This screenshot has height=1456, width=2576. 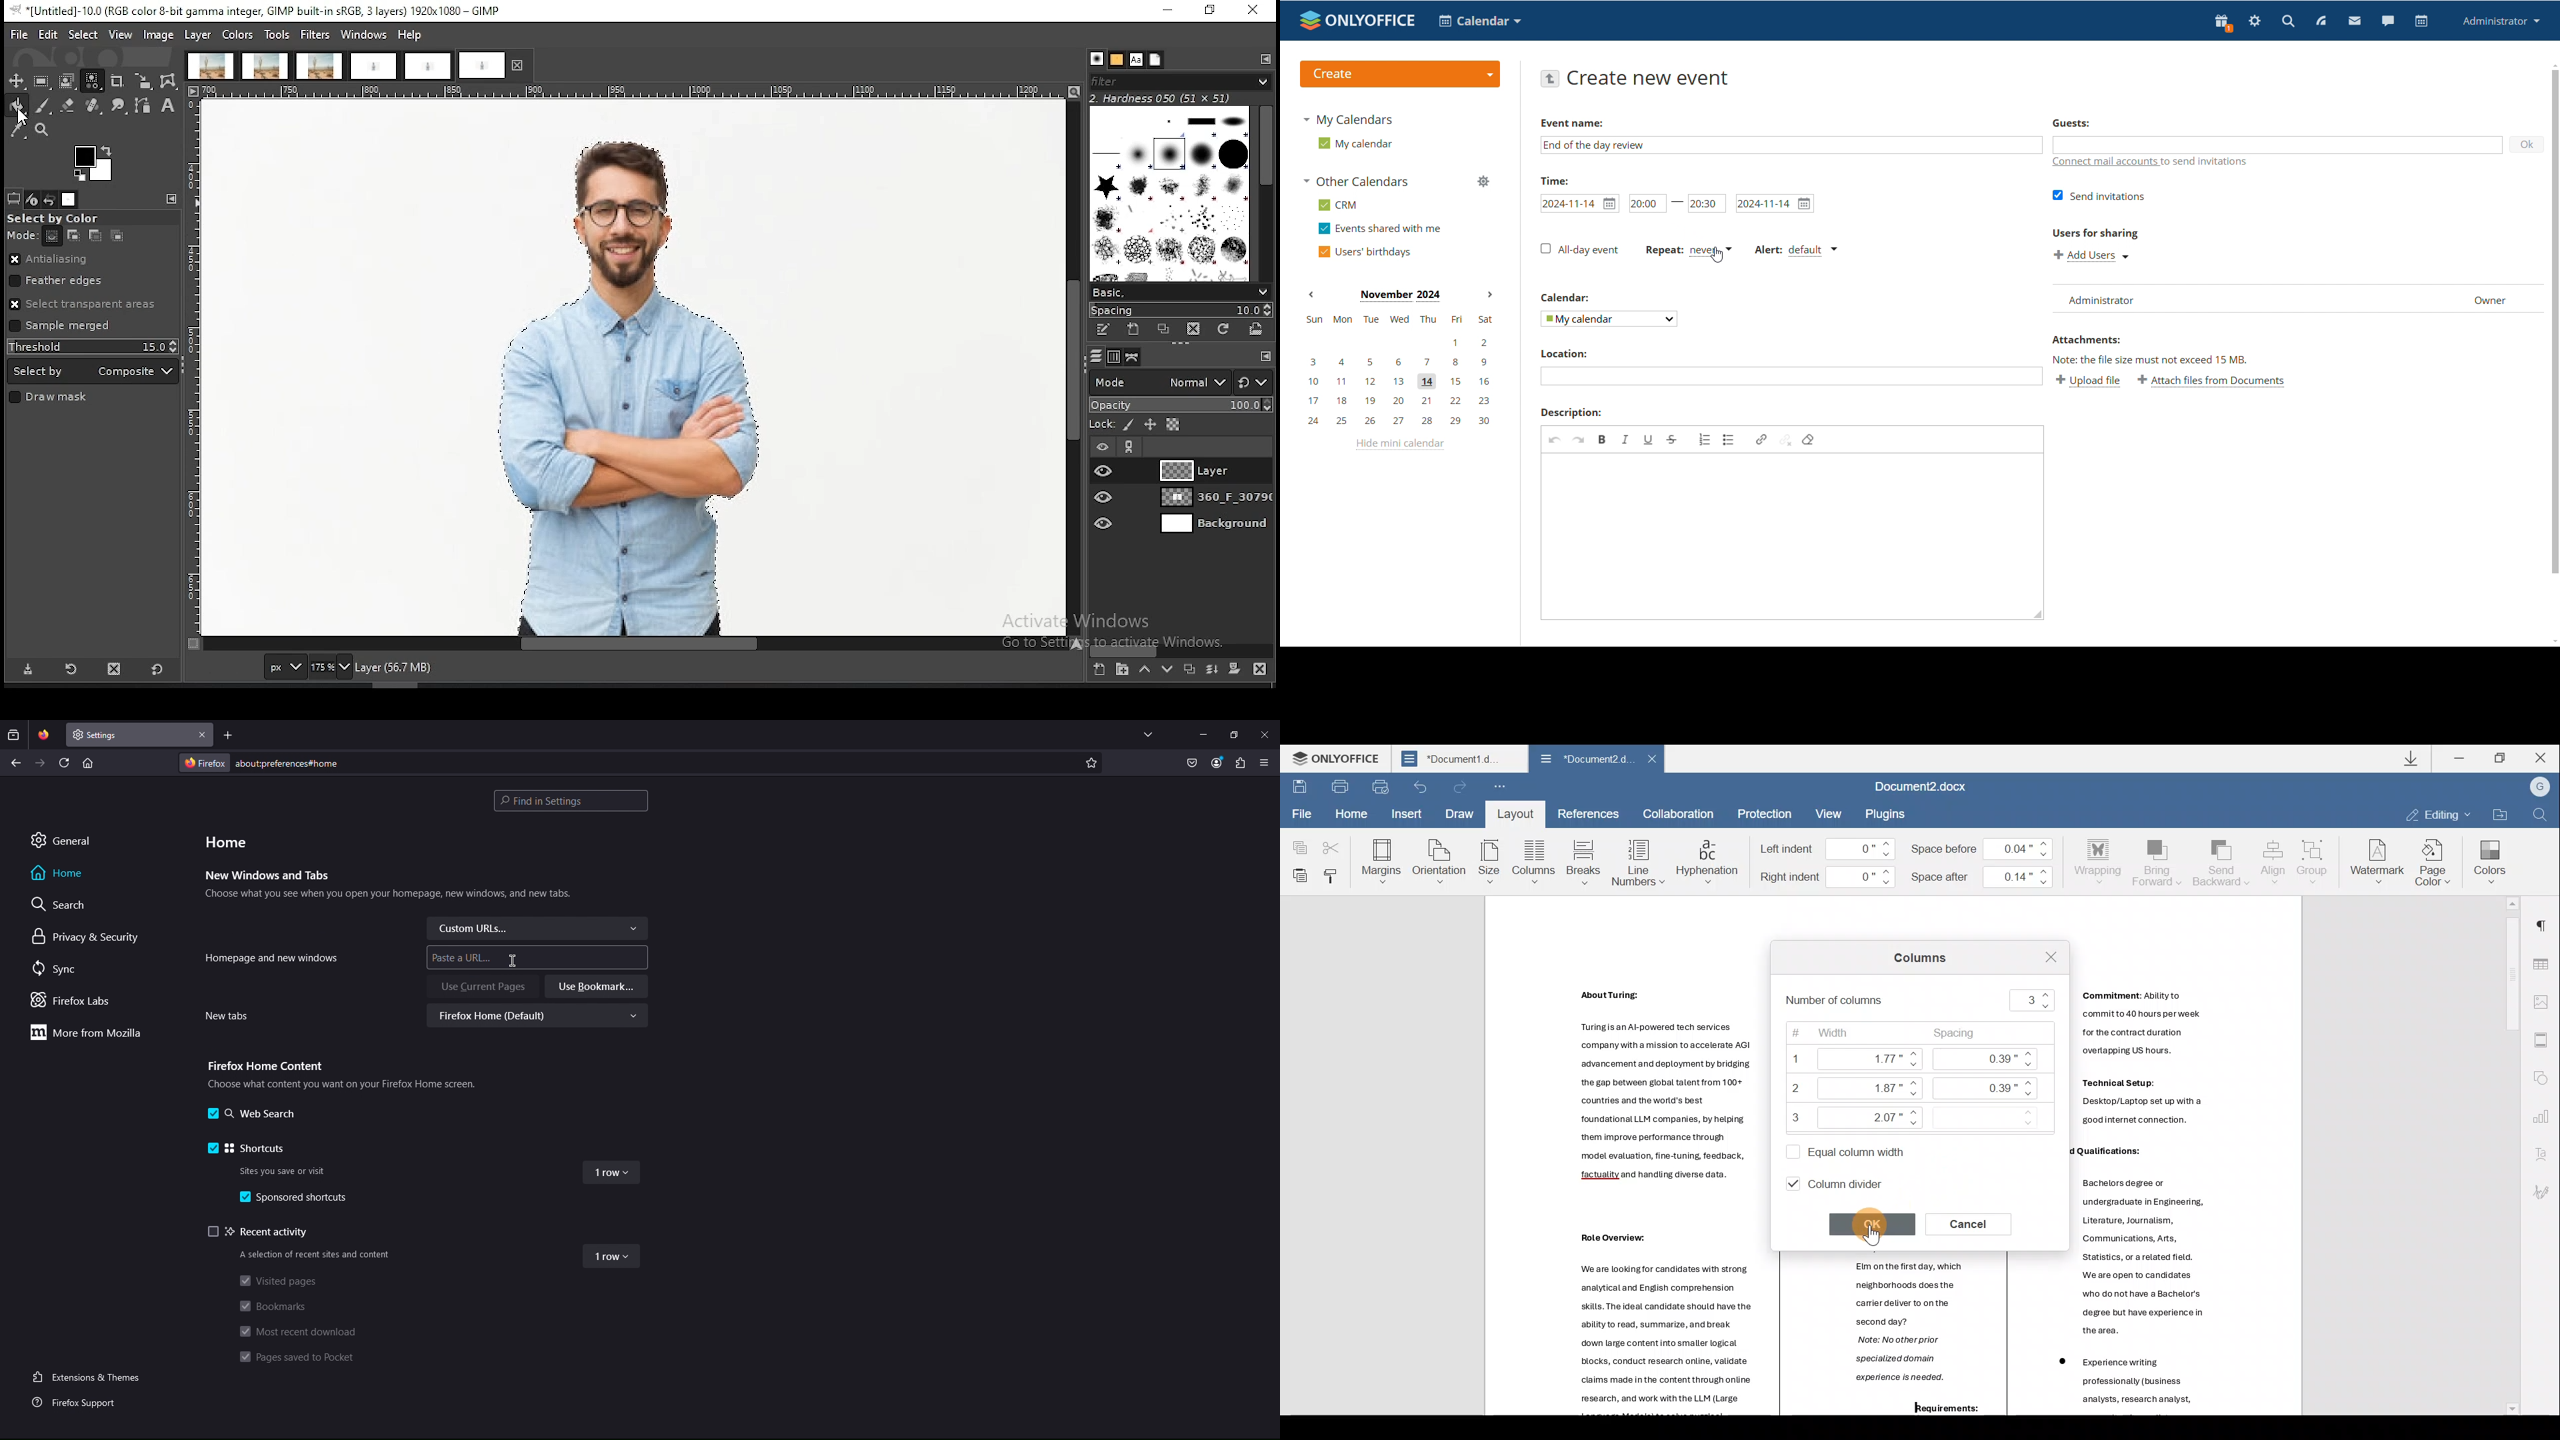 What do you see at coordinates (1603, 439) in the screenshot?
I see `bold` at bounding box center [1603, 439].